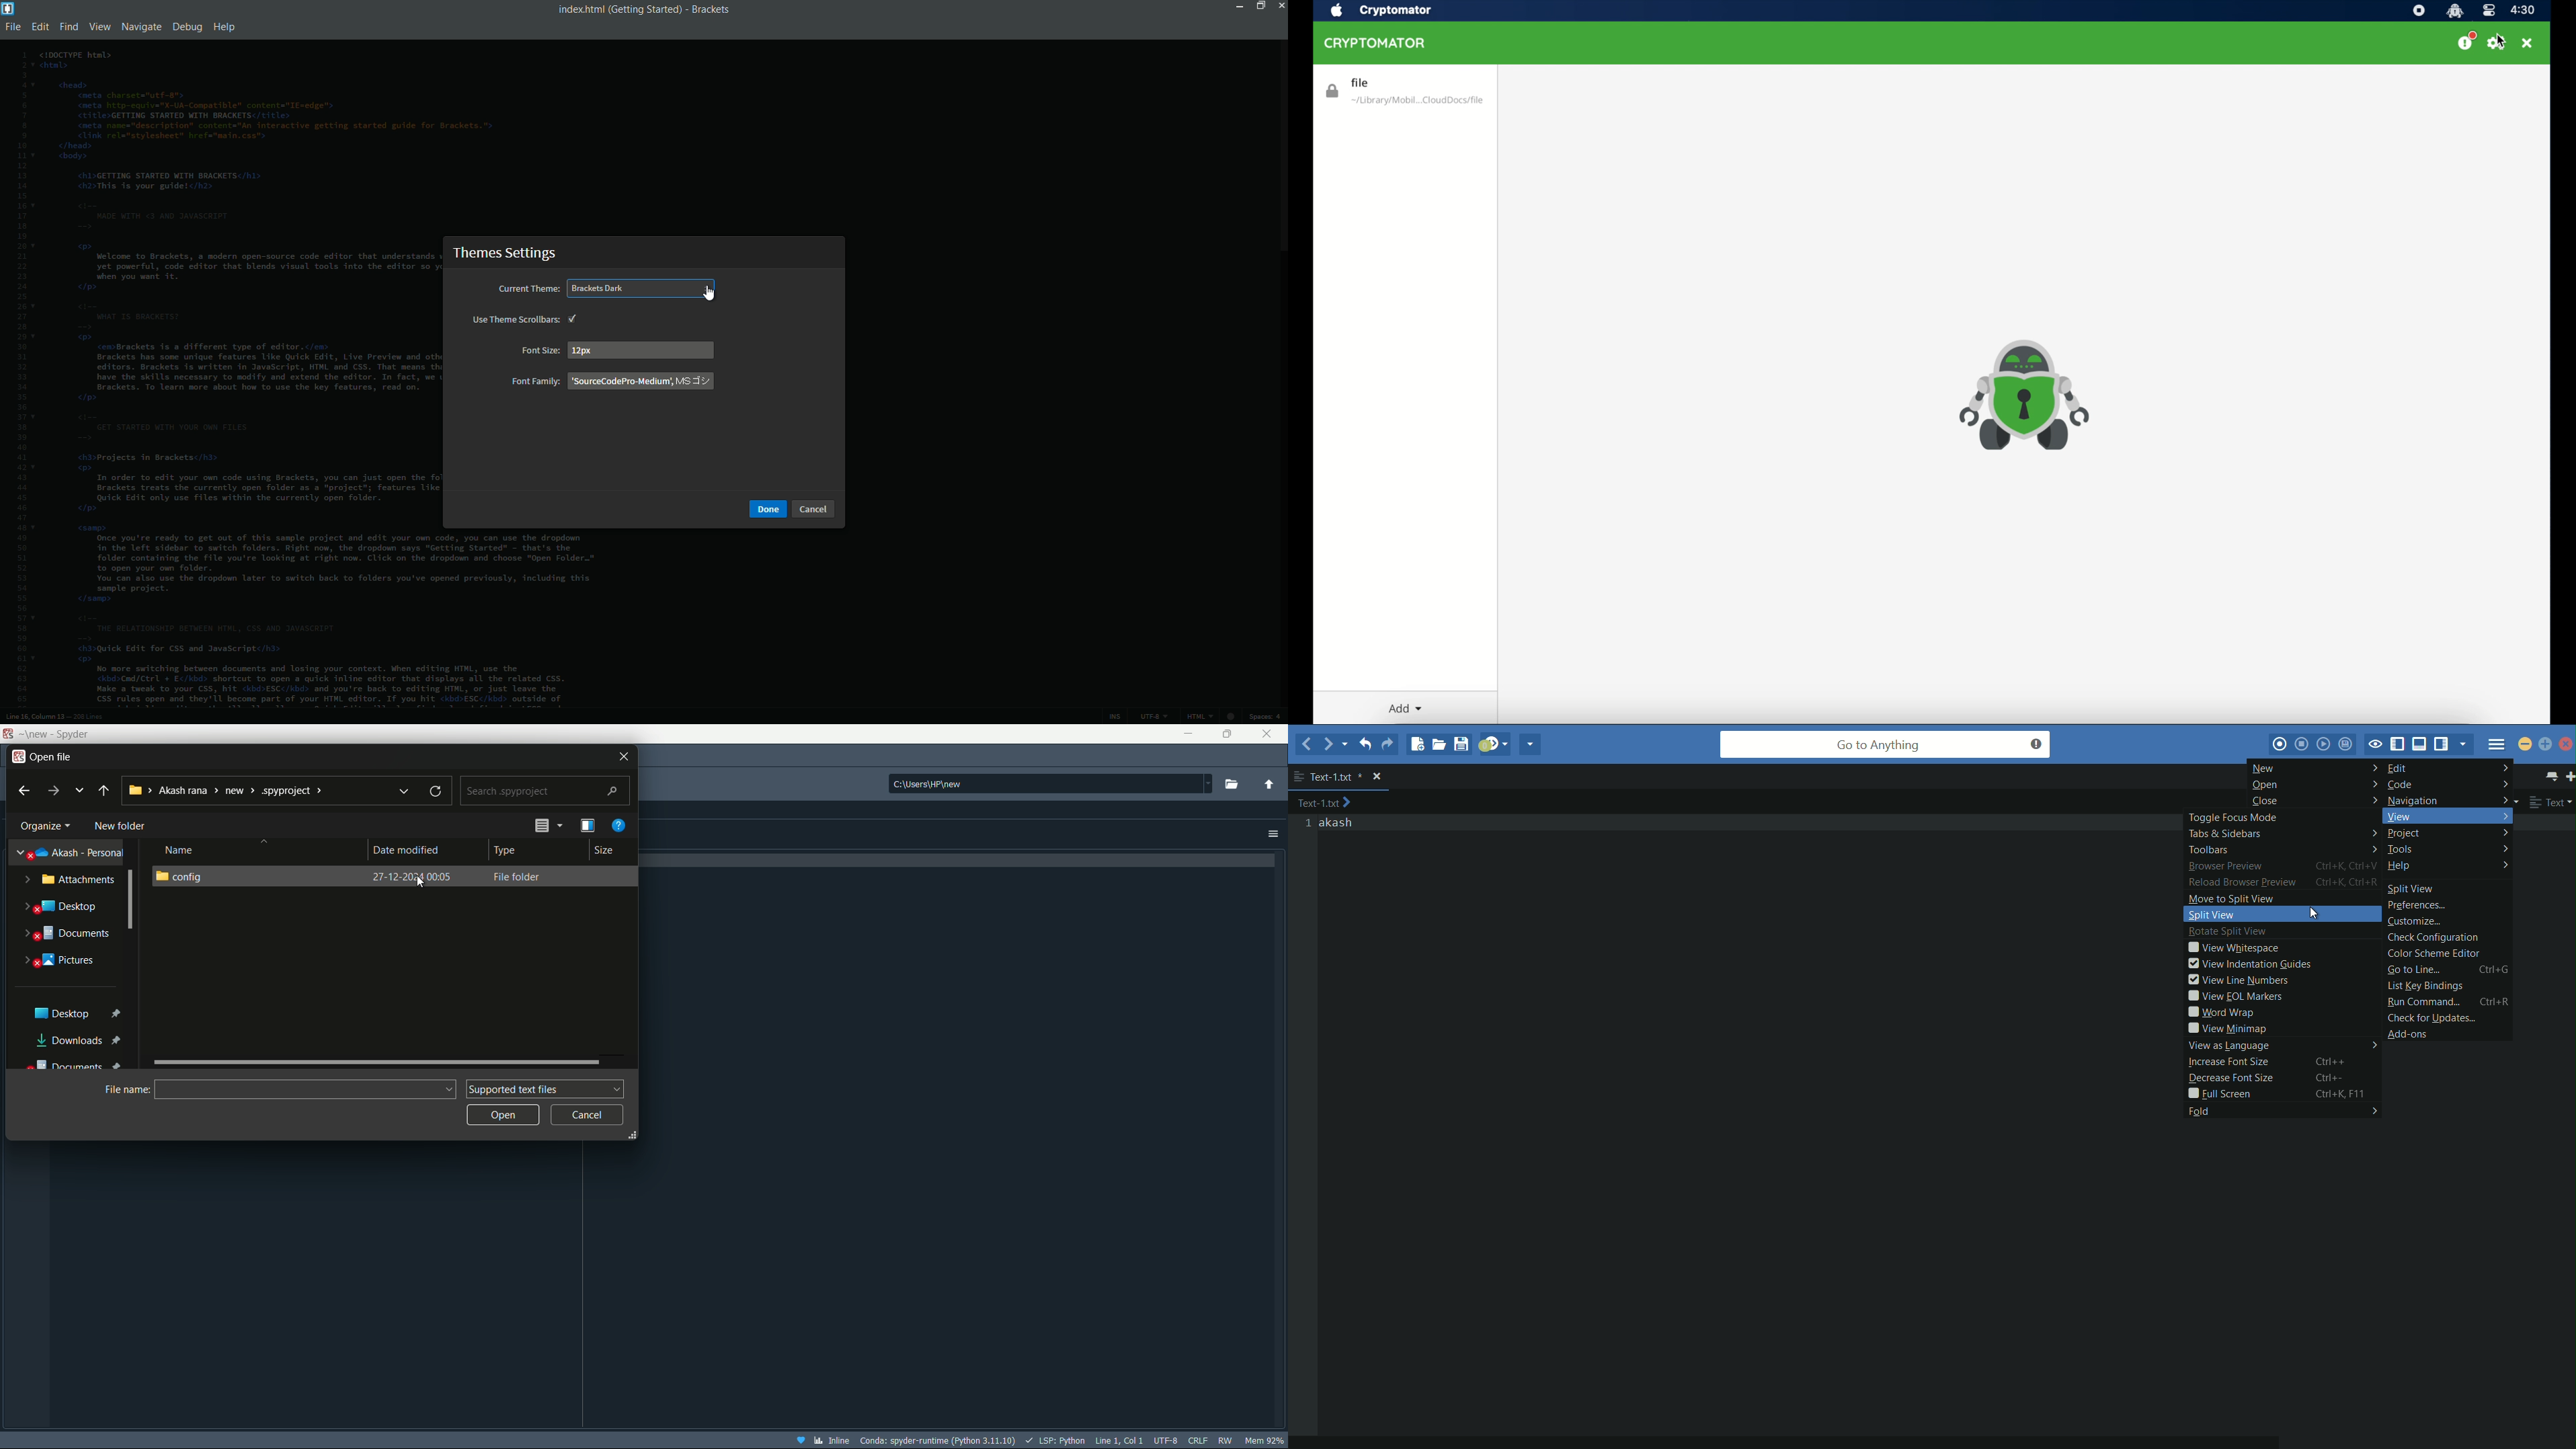  Describe the element at coordinates (423, 885) in the screenshot. I see `Cursor` at that location.